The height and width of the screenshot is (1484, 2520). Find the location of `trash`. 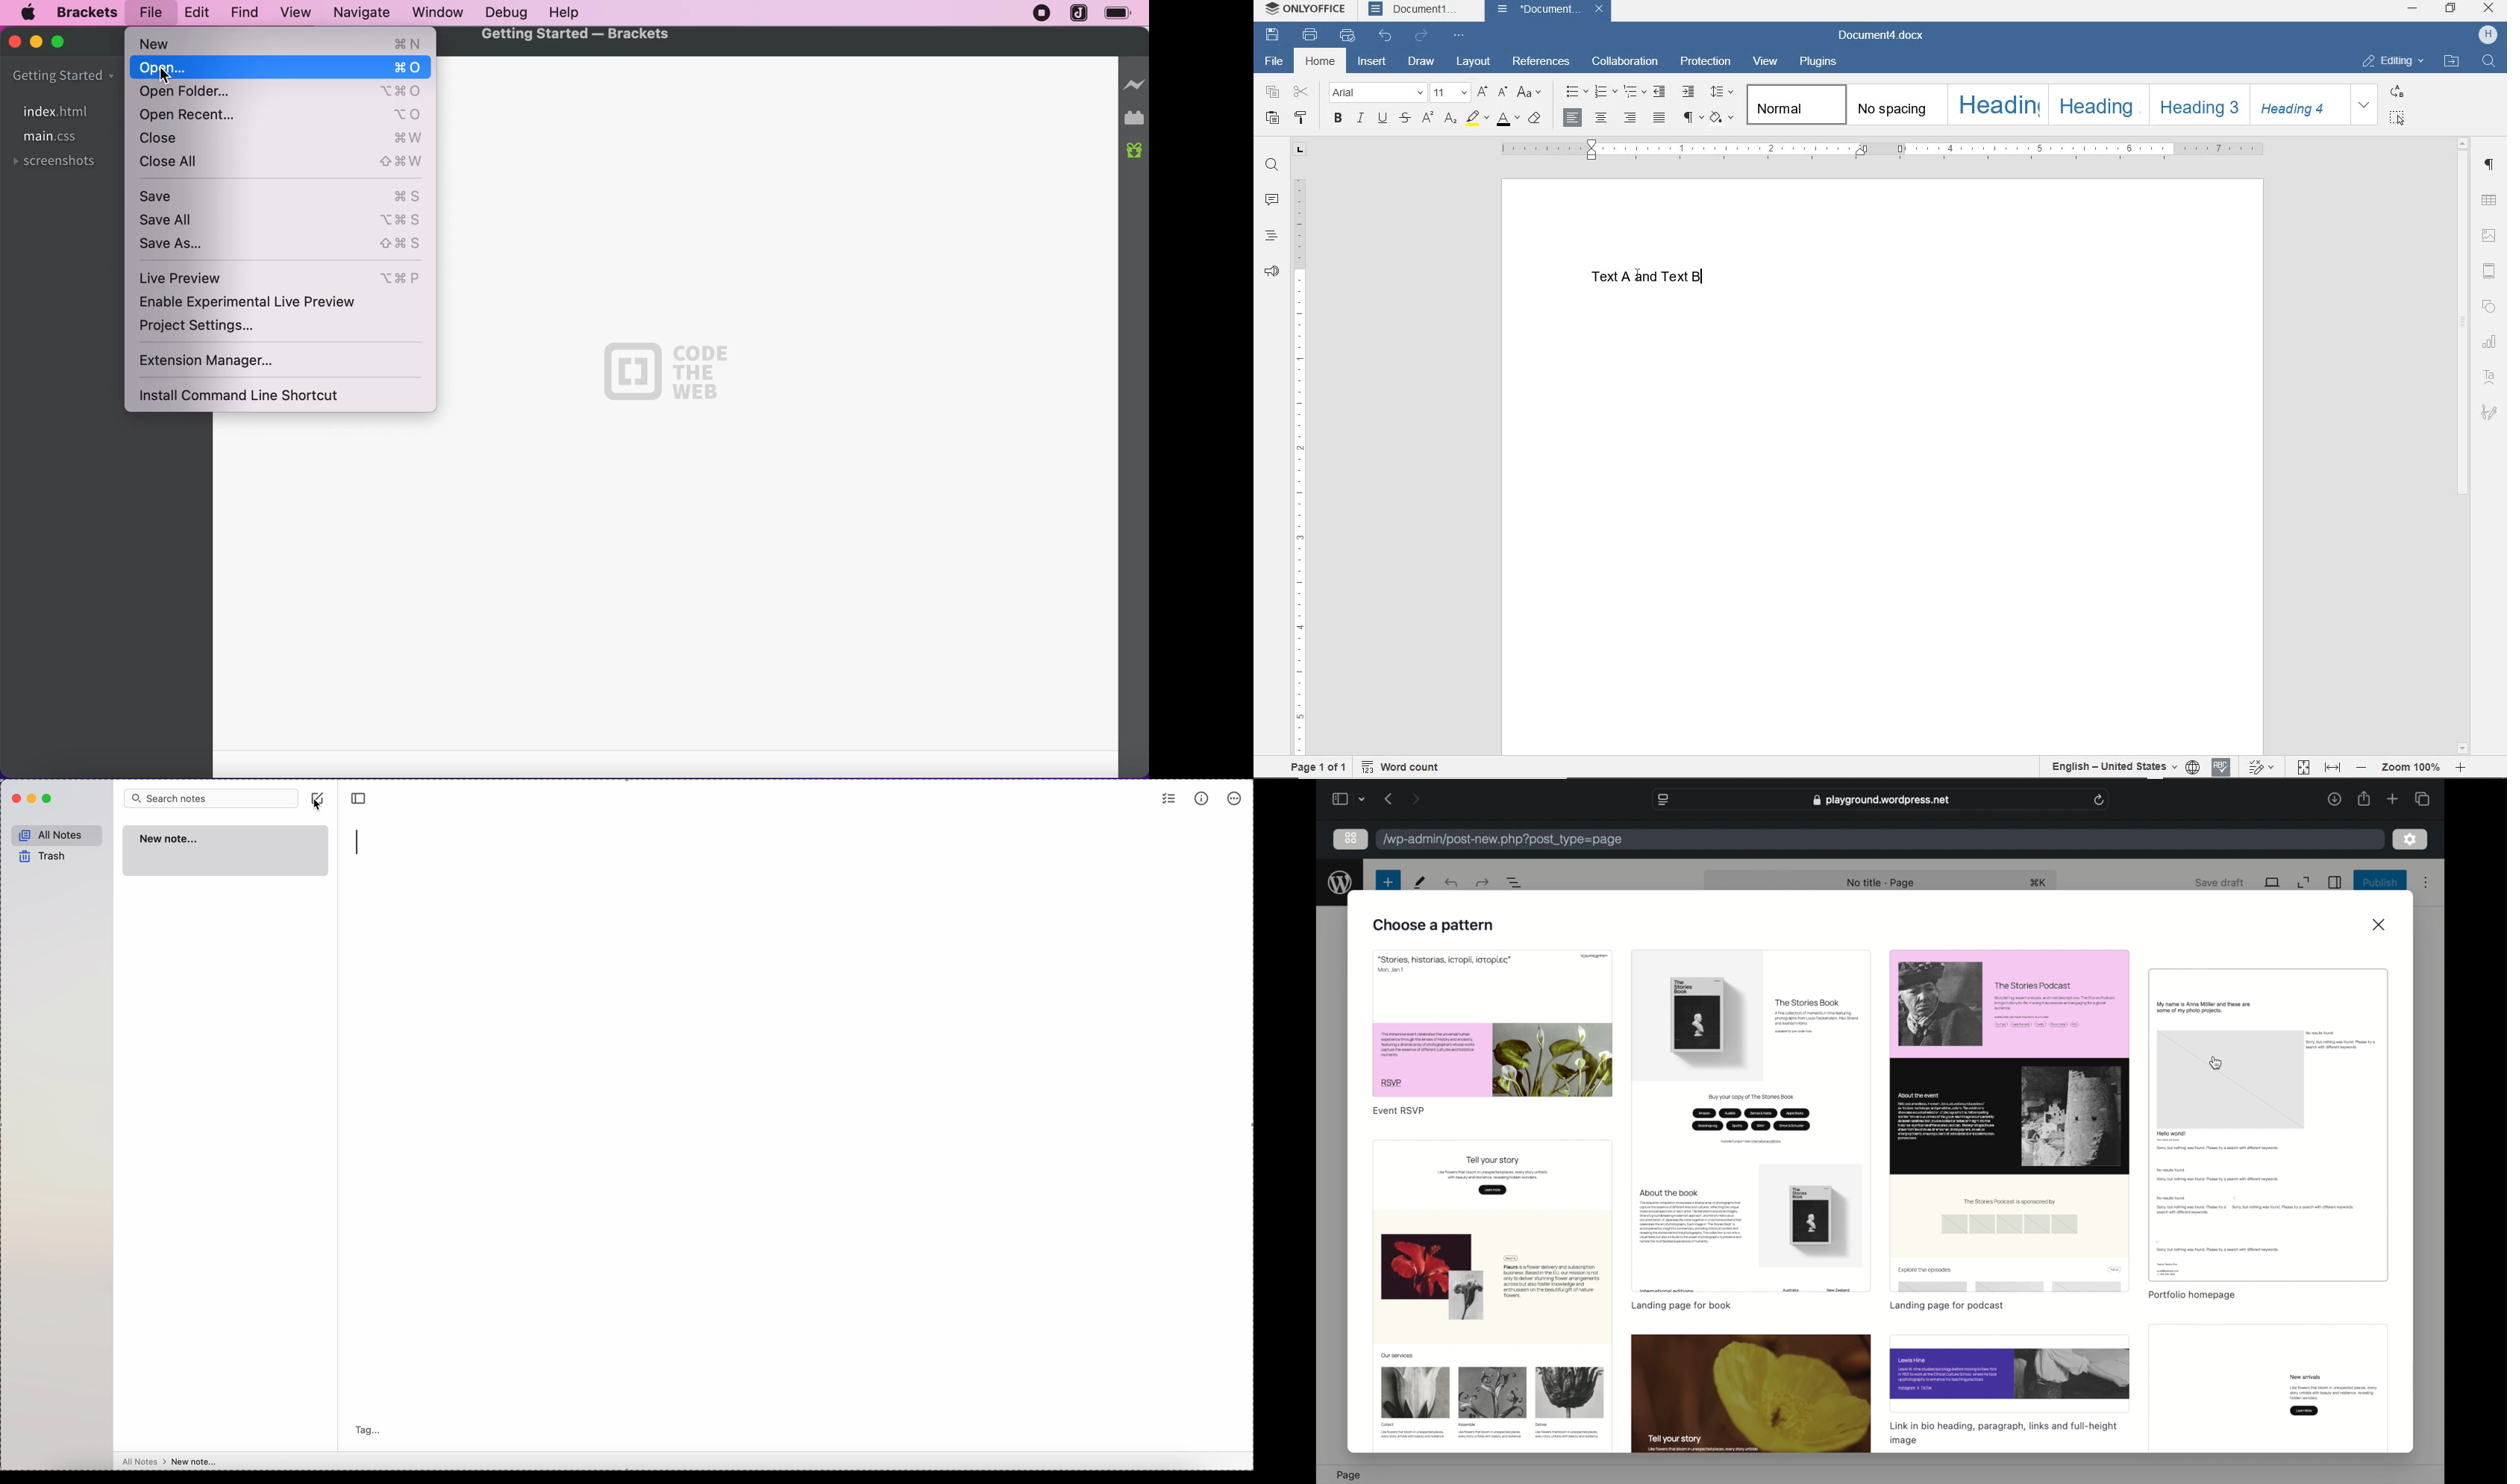

trash is located at coordinates (40, 856).